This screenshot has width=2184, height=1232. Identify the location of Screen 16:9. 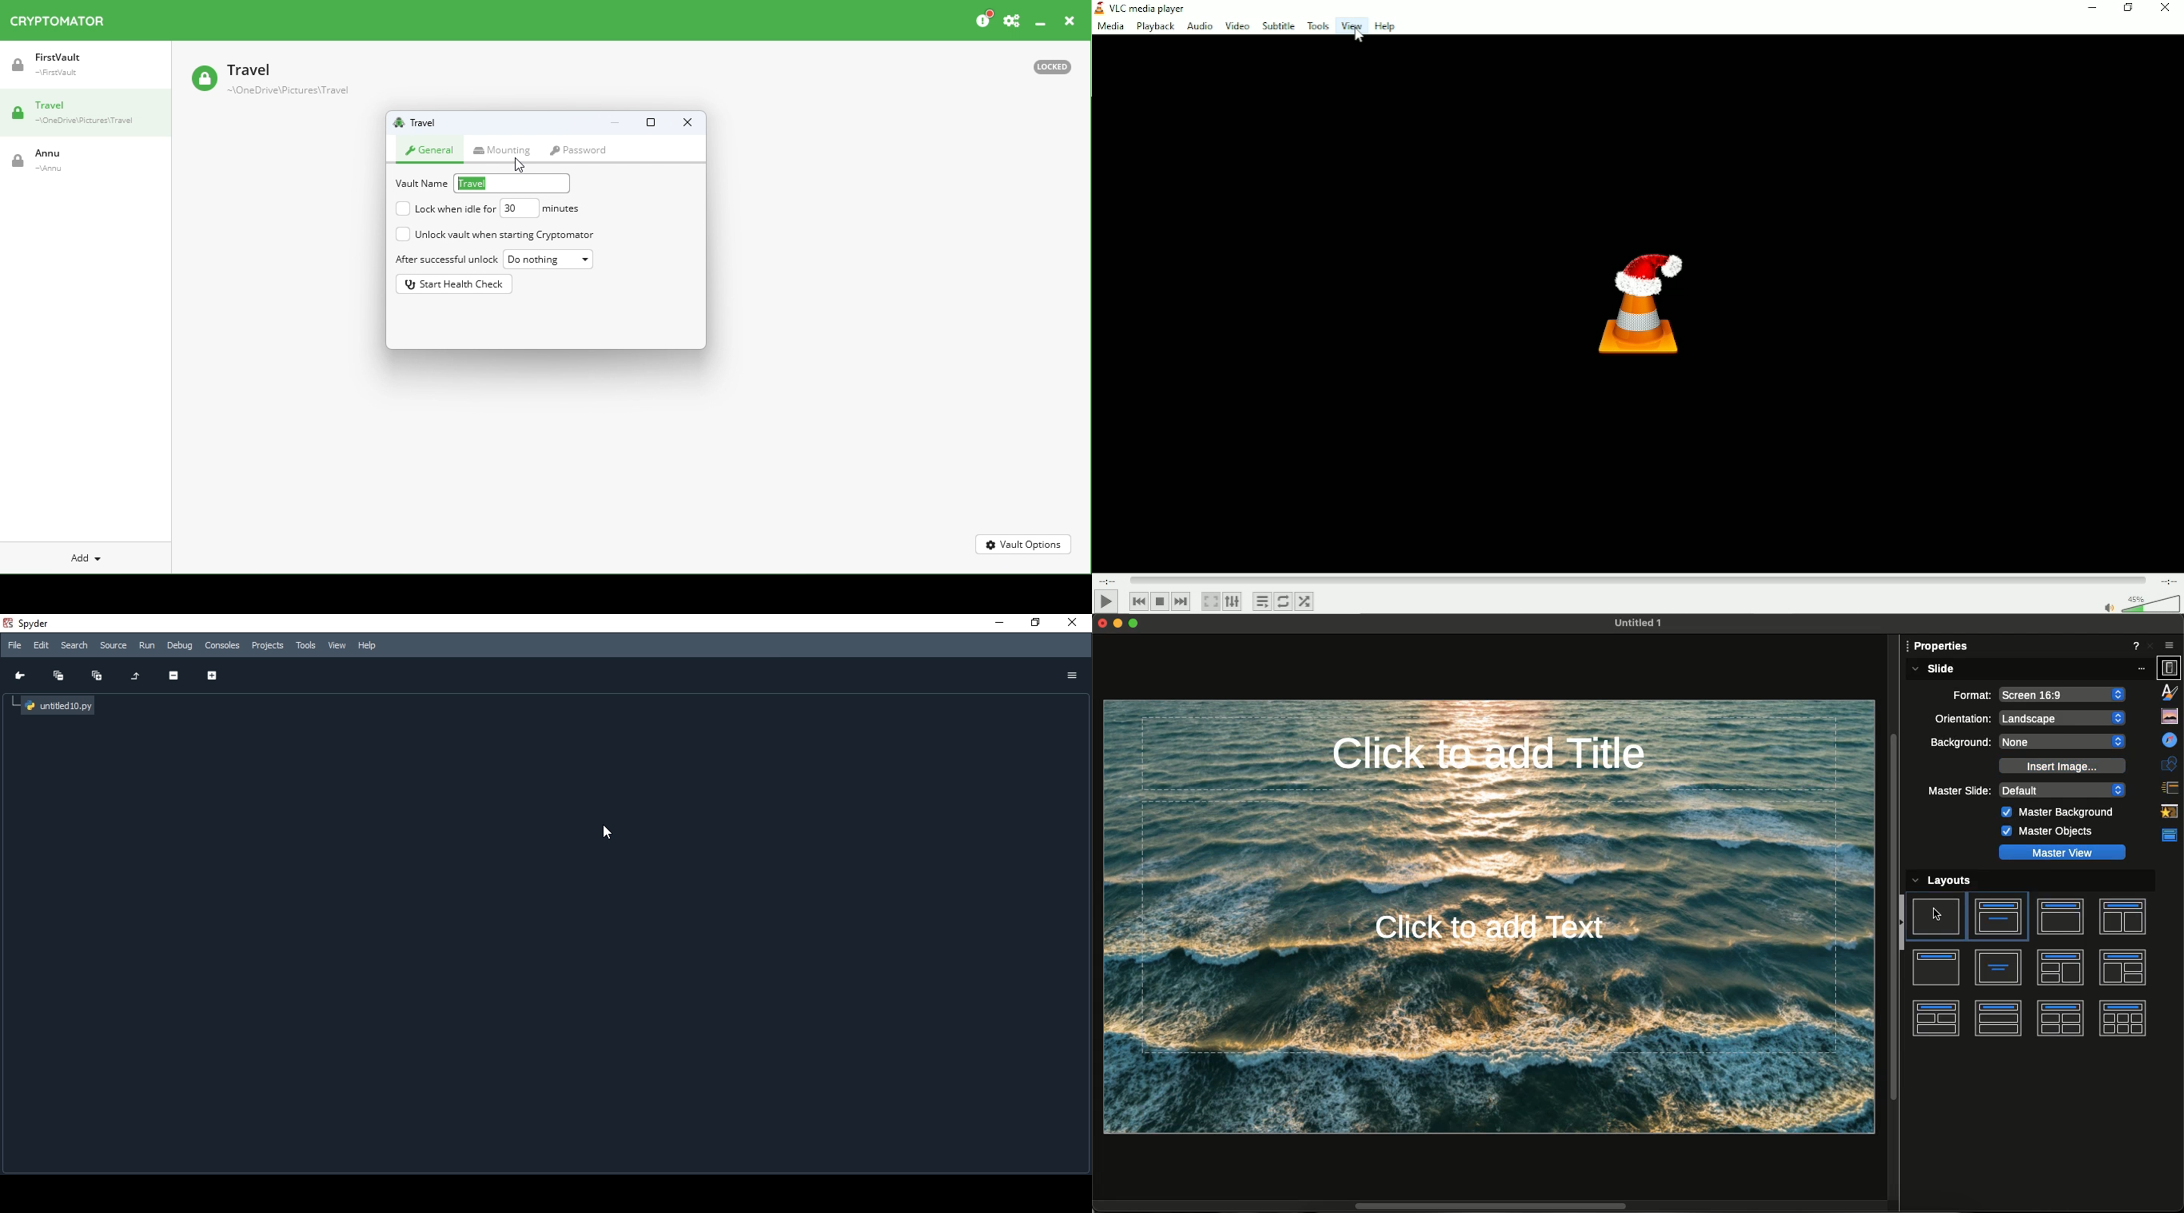
(2063, 695).